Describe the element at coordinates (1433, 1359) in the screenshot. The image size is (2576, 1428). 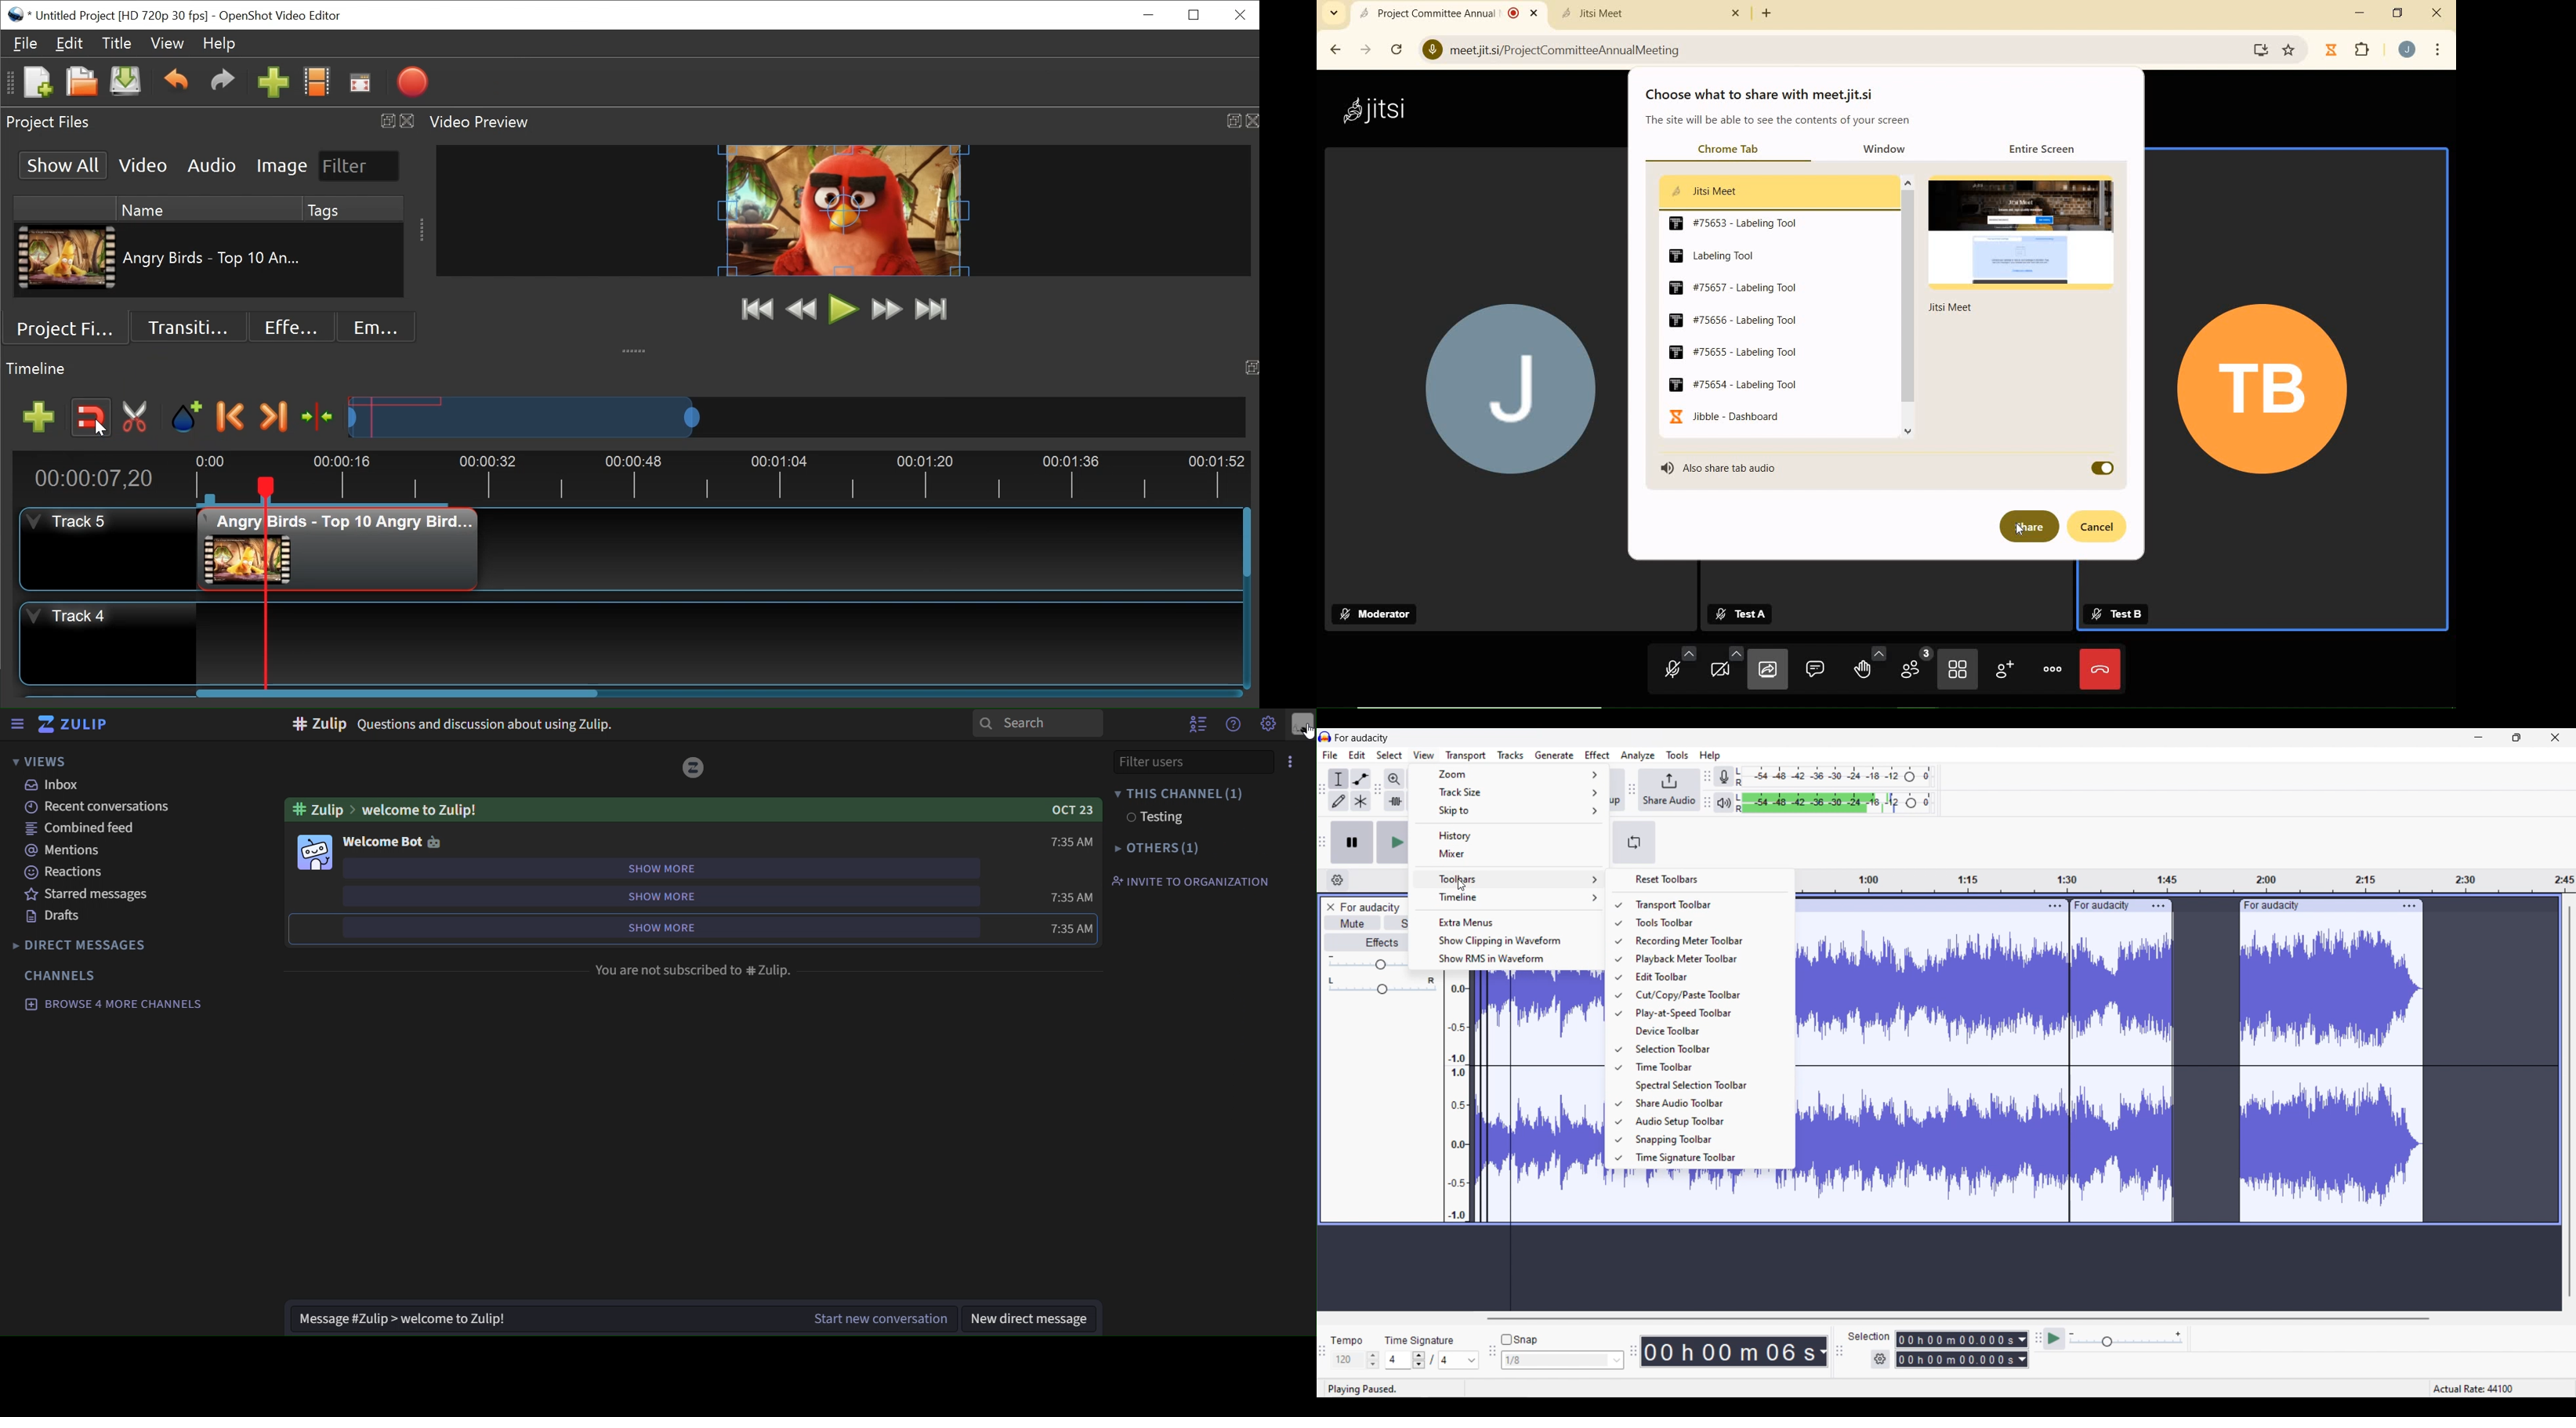
I see `Time signature settings` at that location.